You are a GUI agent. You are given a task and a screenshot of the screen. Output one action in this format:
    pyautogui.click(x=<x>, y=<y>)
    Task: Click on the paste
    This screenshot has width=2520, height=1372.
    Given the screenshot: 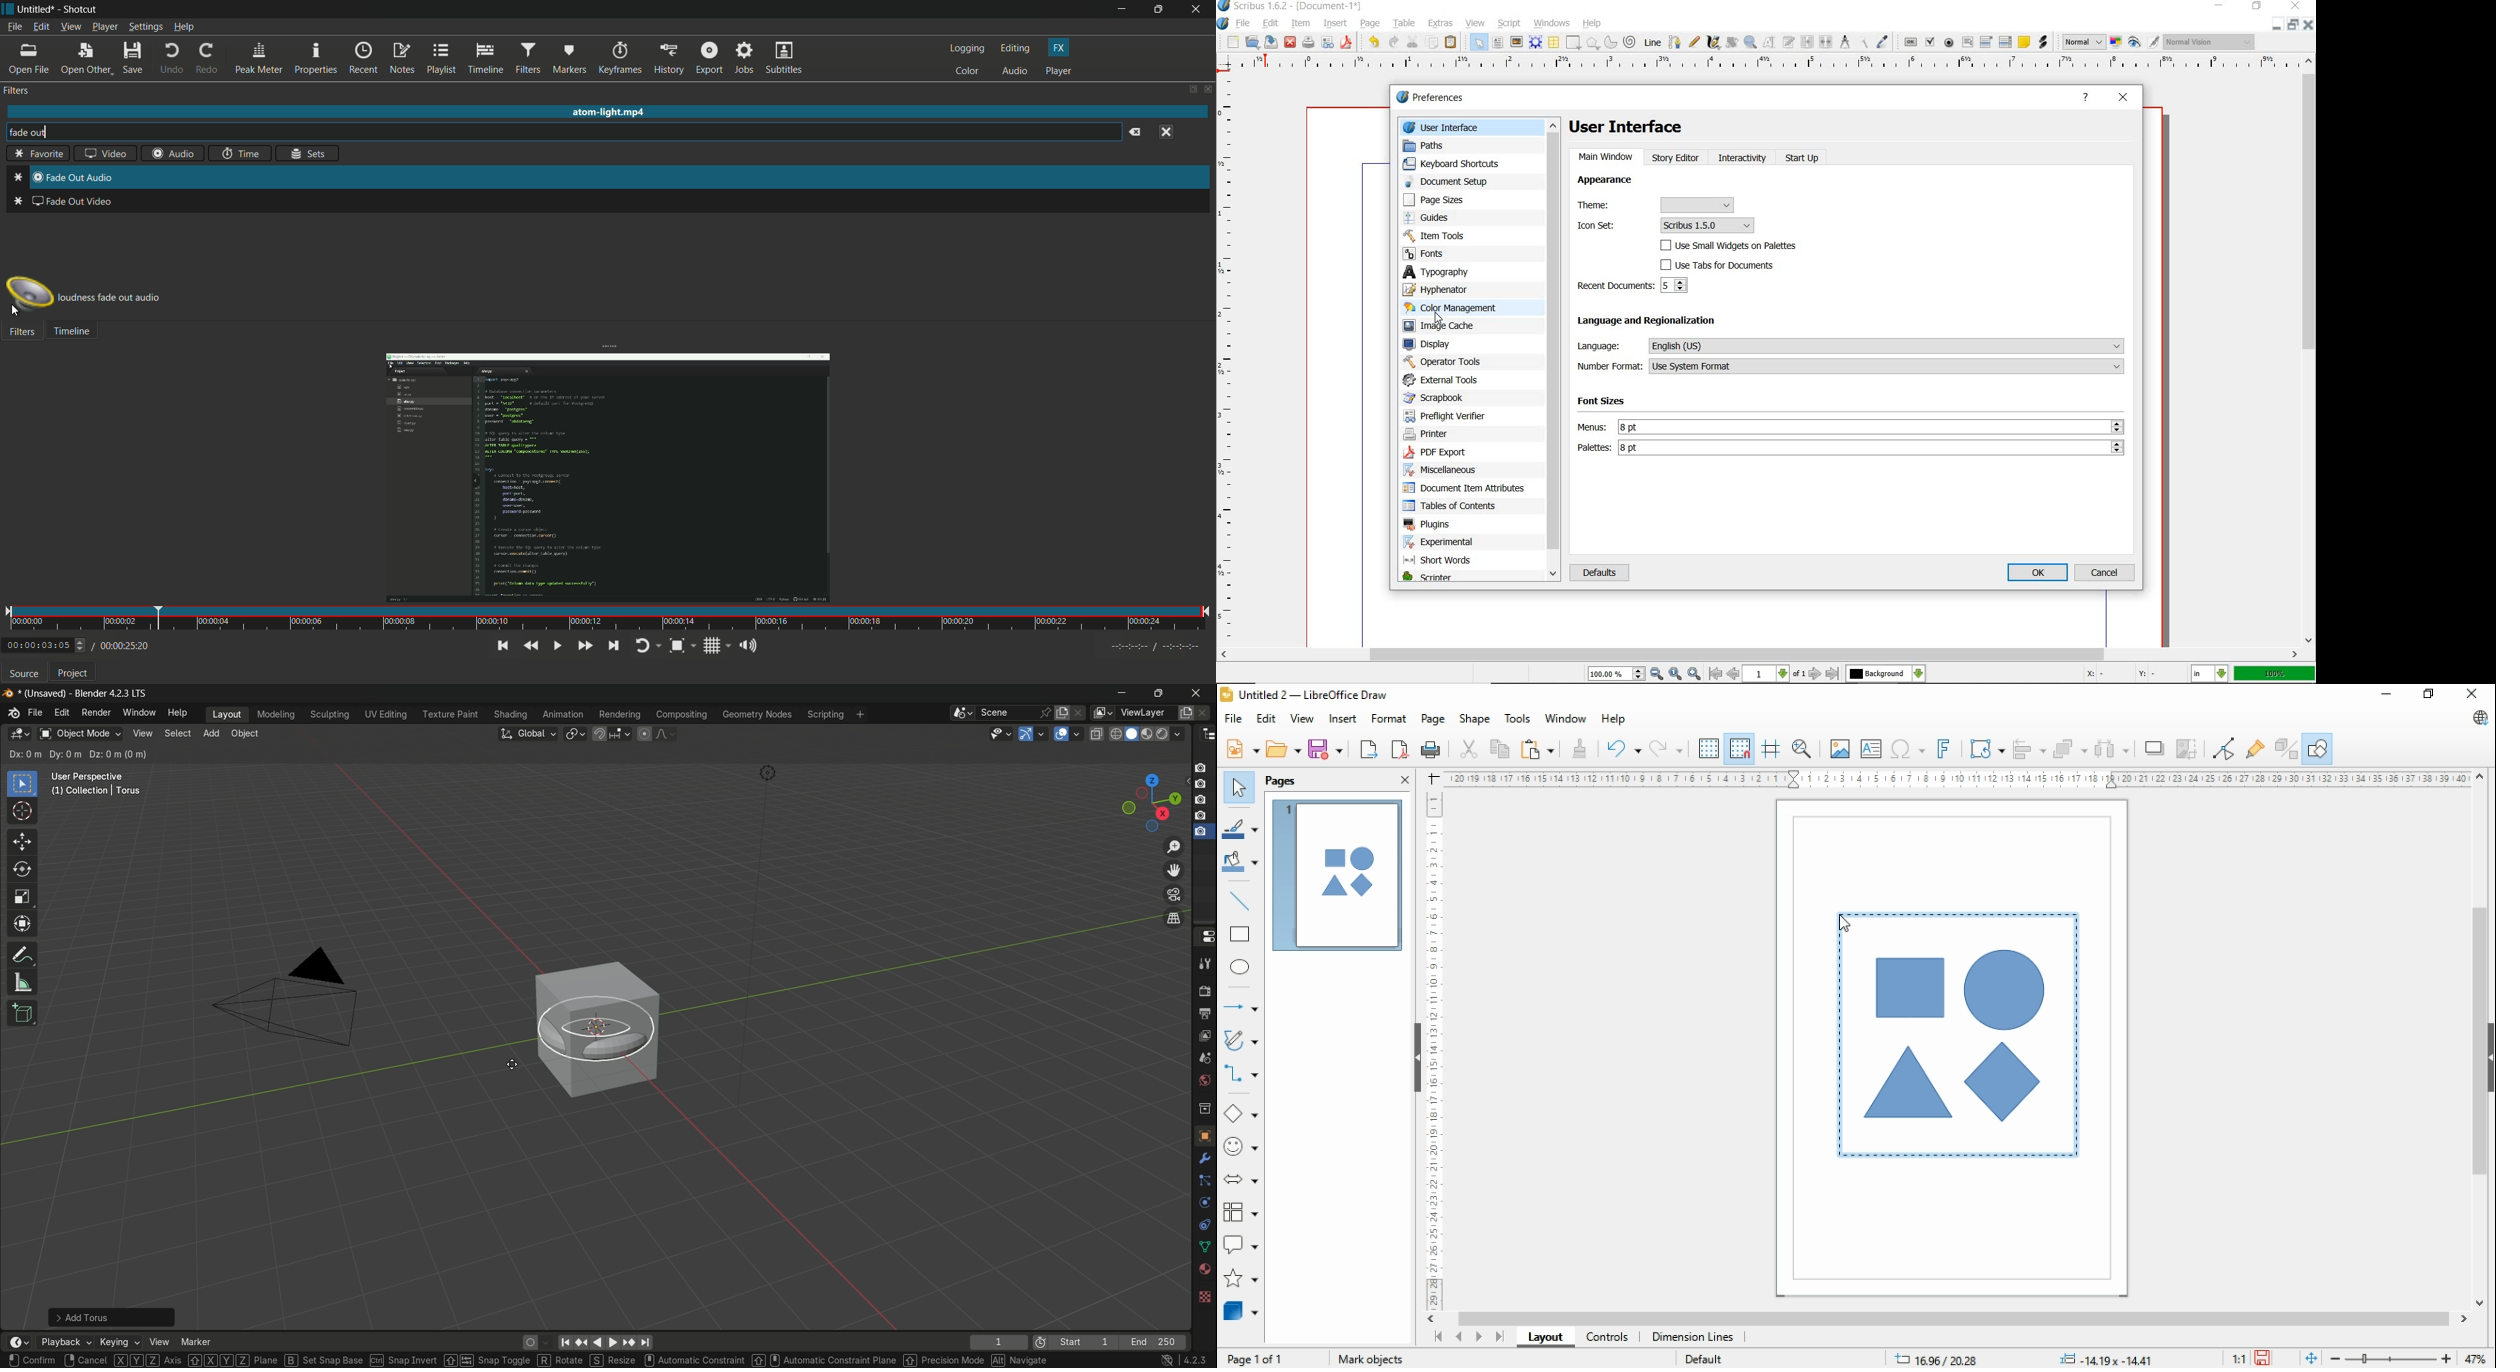 What is the action you would take?
    pyautogui.click(x=1536, y=748)
    